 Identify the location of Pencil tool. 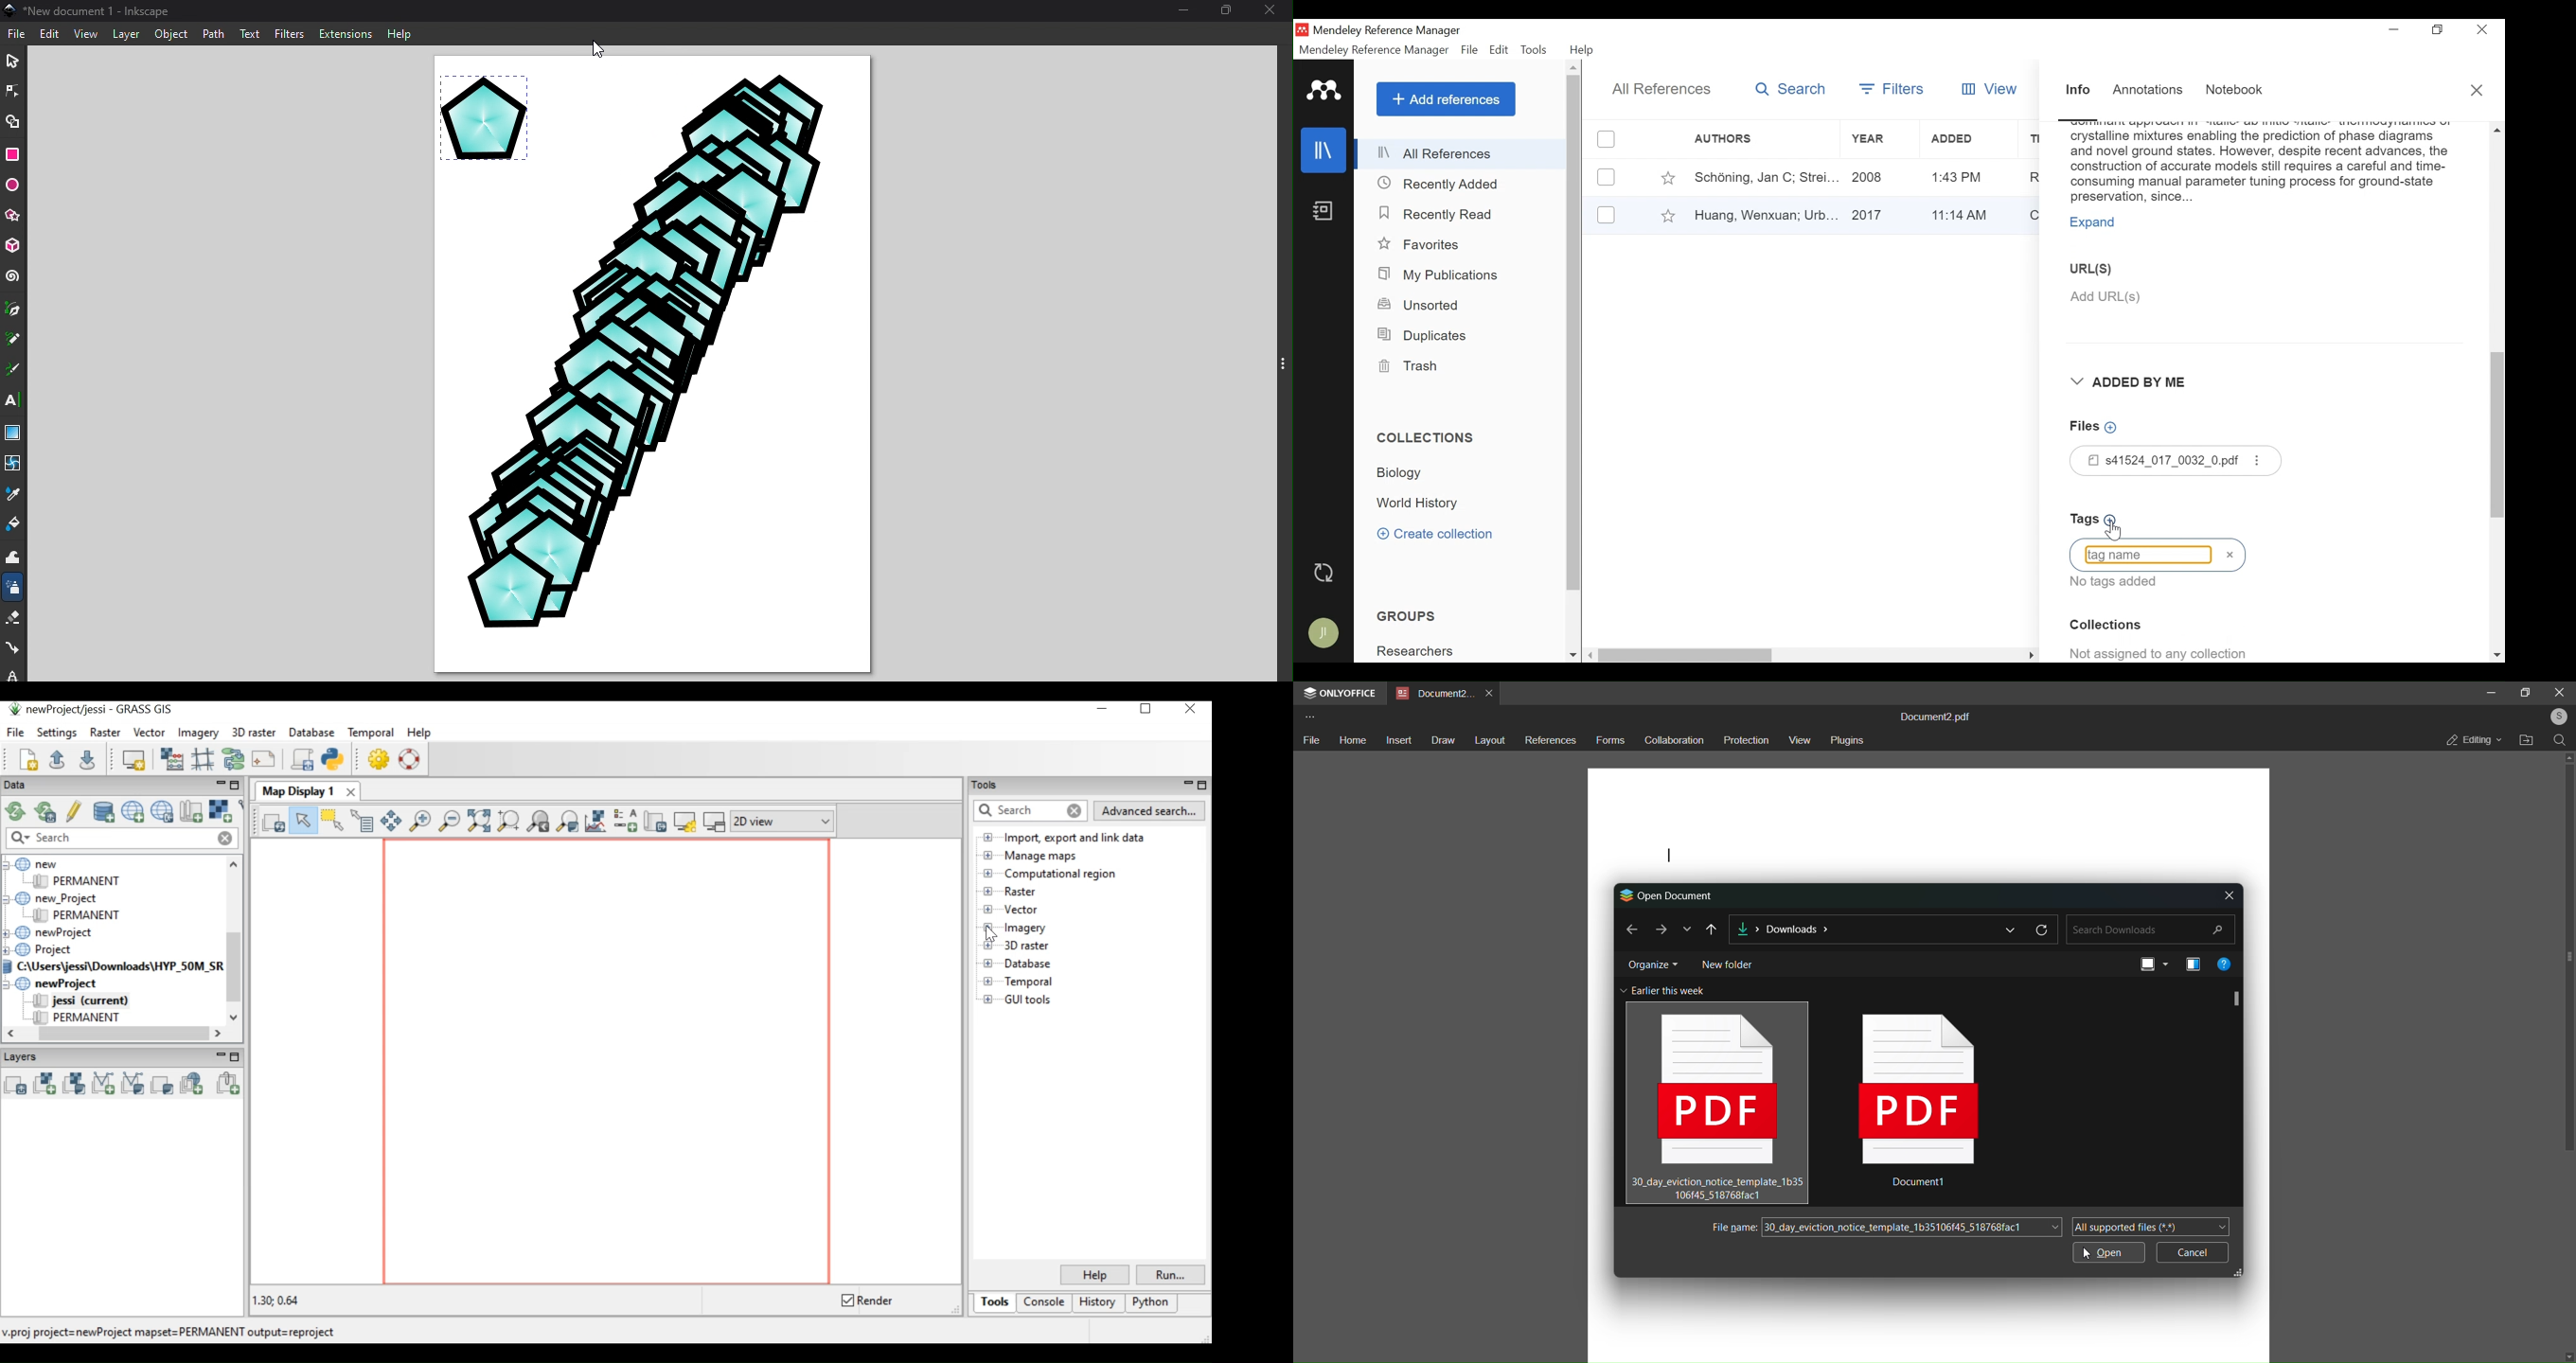
(12, 338).